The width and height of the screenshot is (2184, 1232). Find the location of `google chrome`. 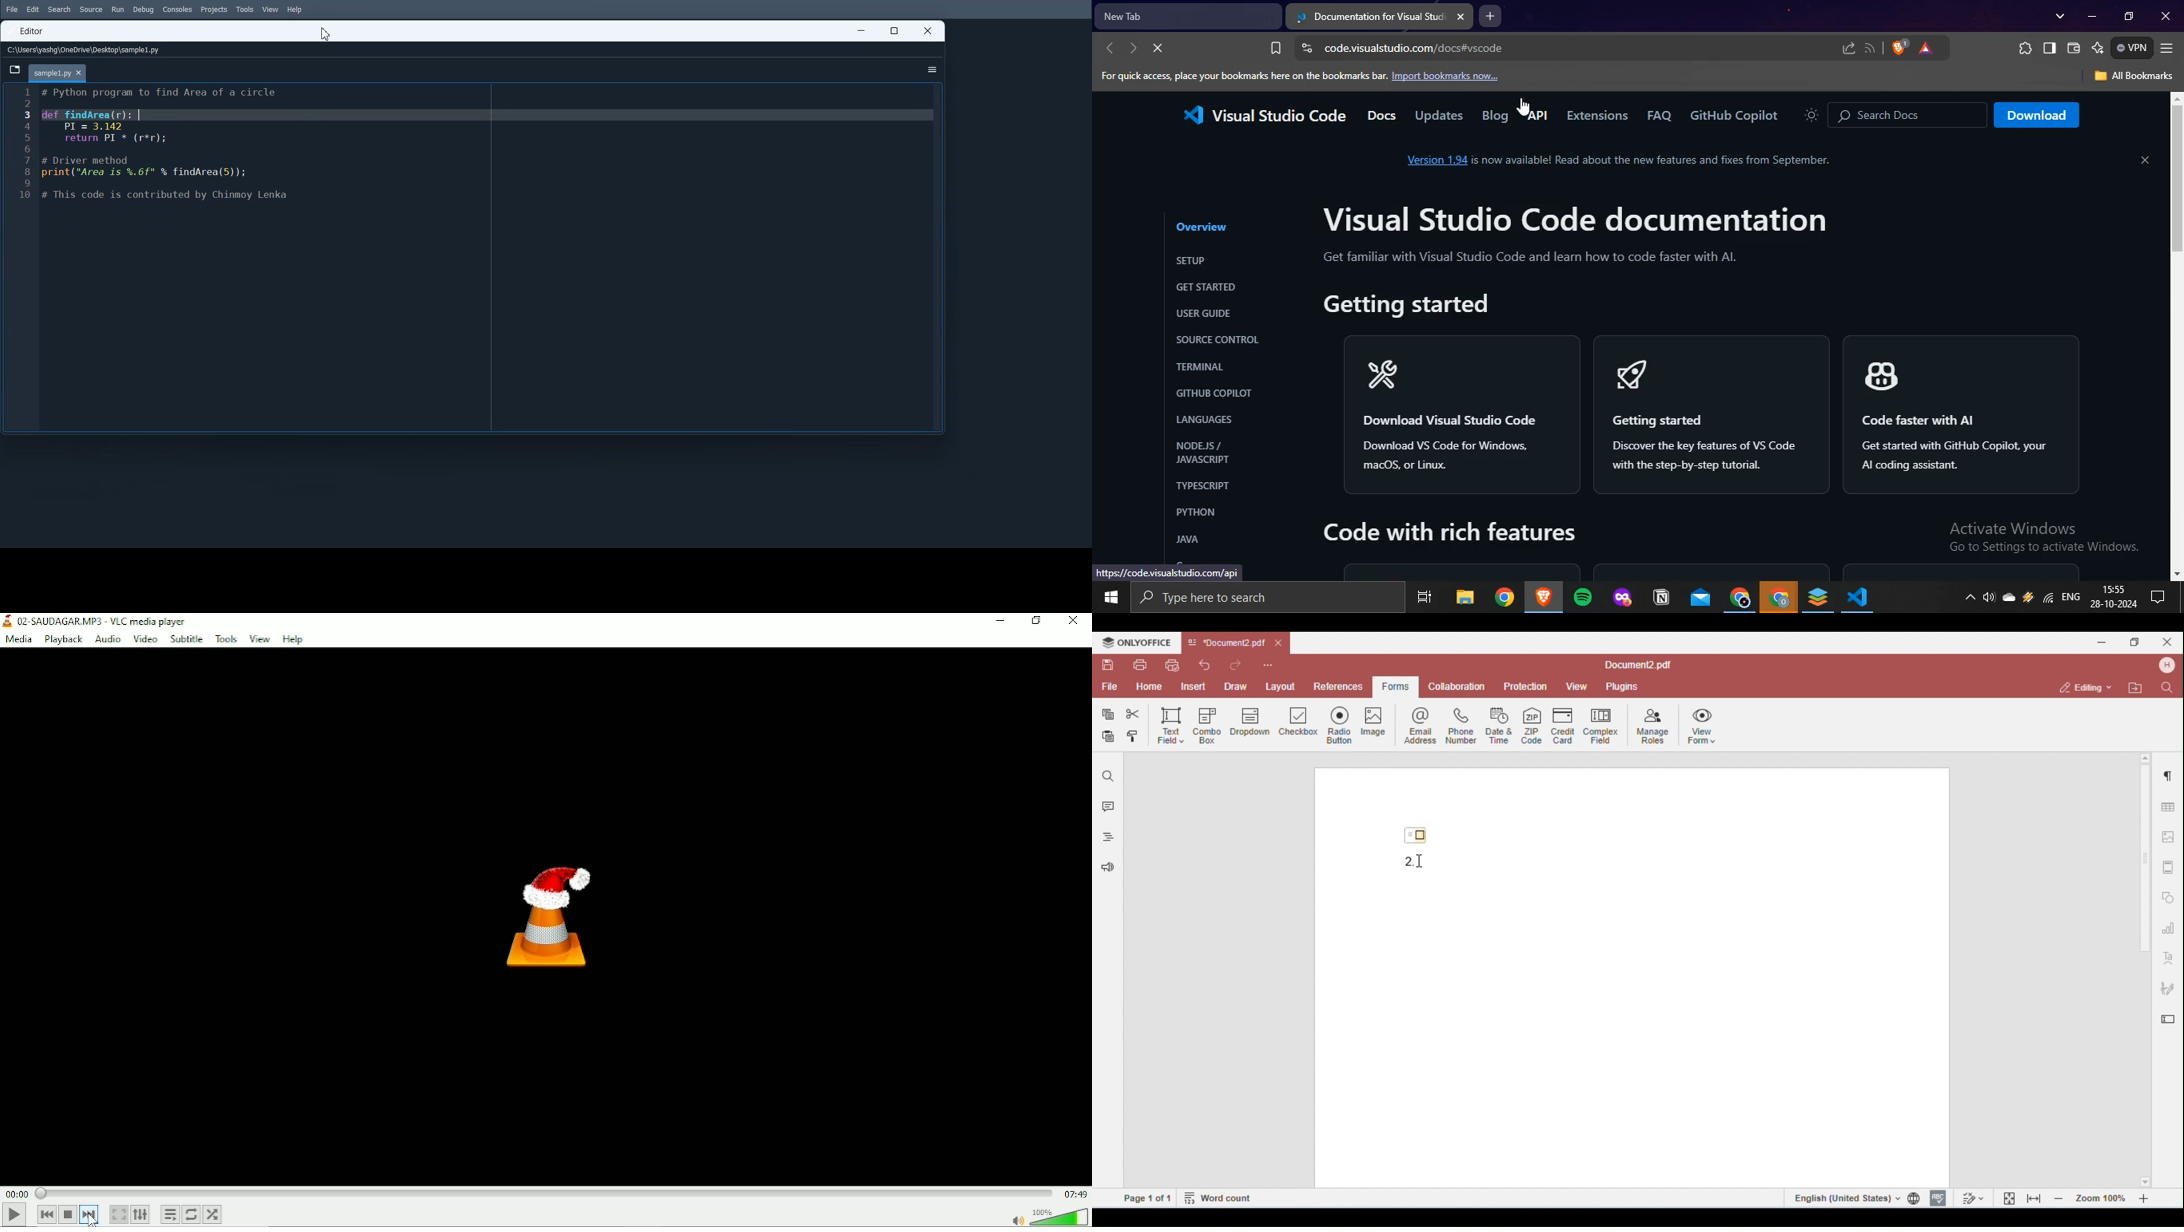

google chrome is located at coordinates (1740, 598).